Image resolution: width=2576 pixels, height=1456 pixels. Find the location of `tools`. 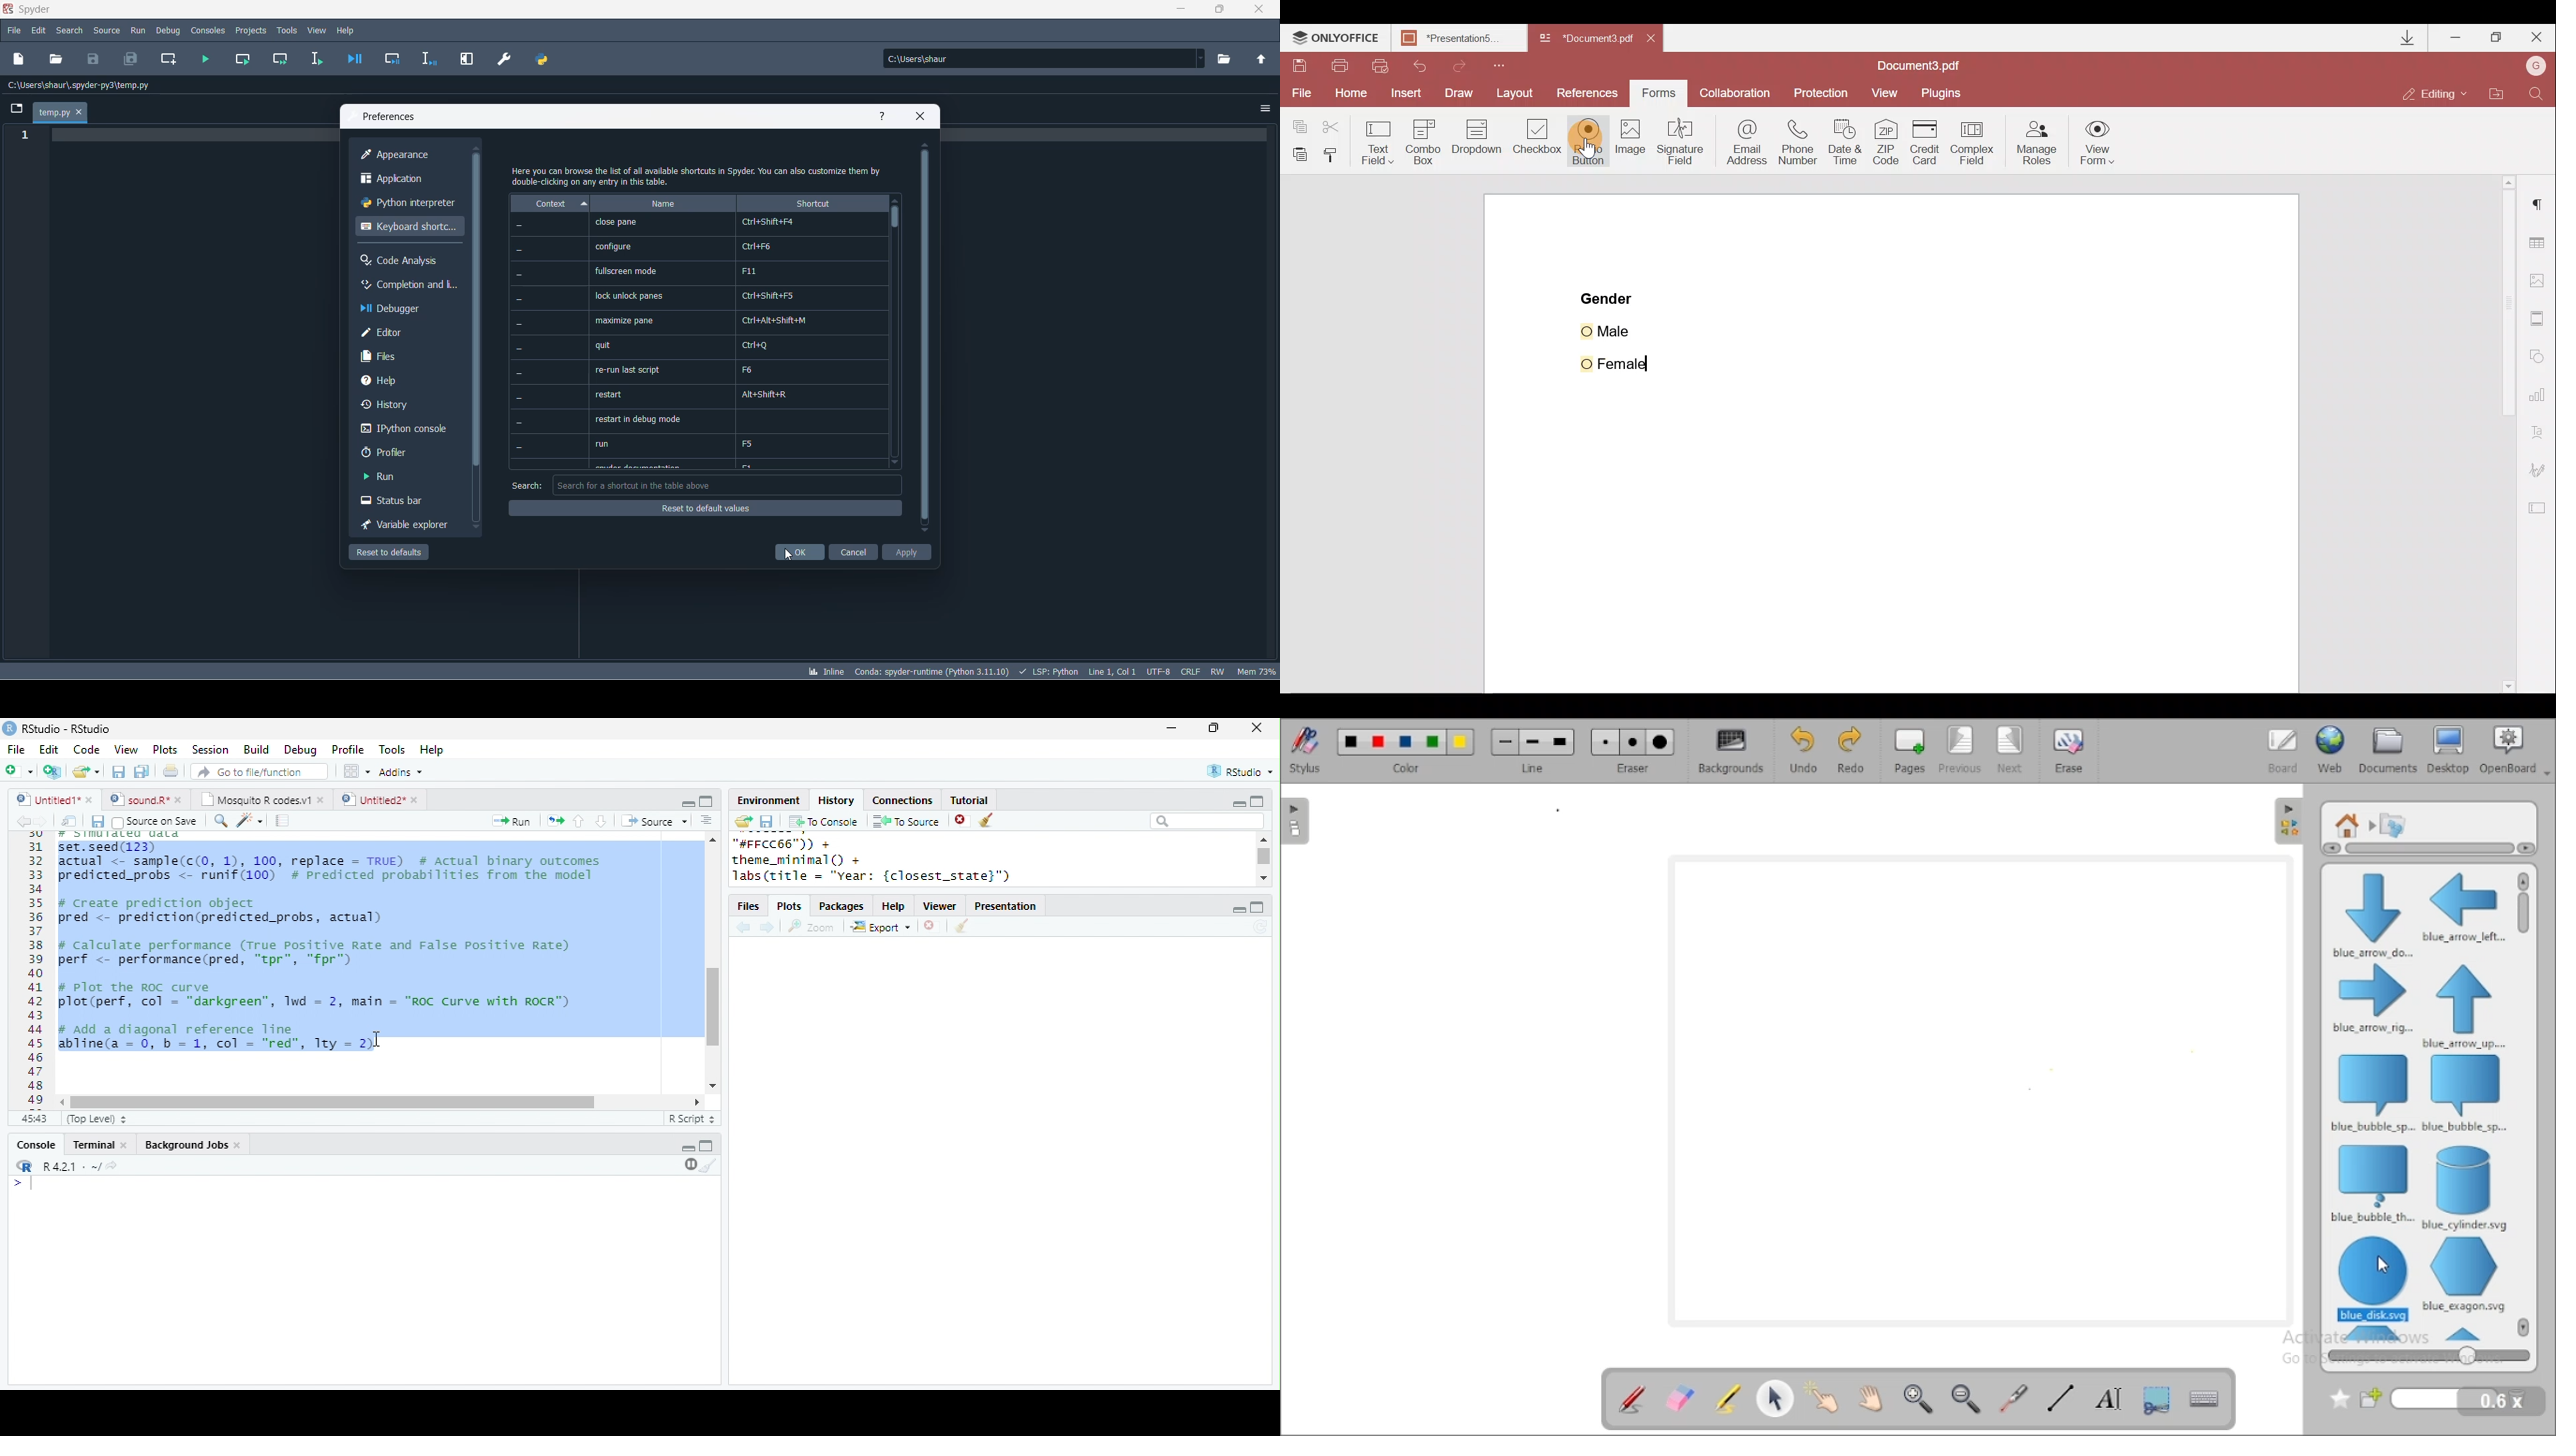

tools is located at coordinates (287, 30).